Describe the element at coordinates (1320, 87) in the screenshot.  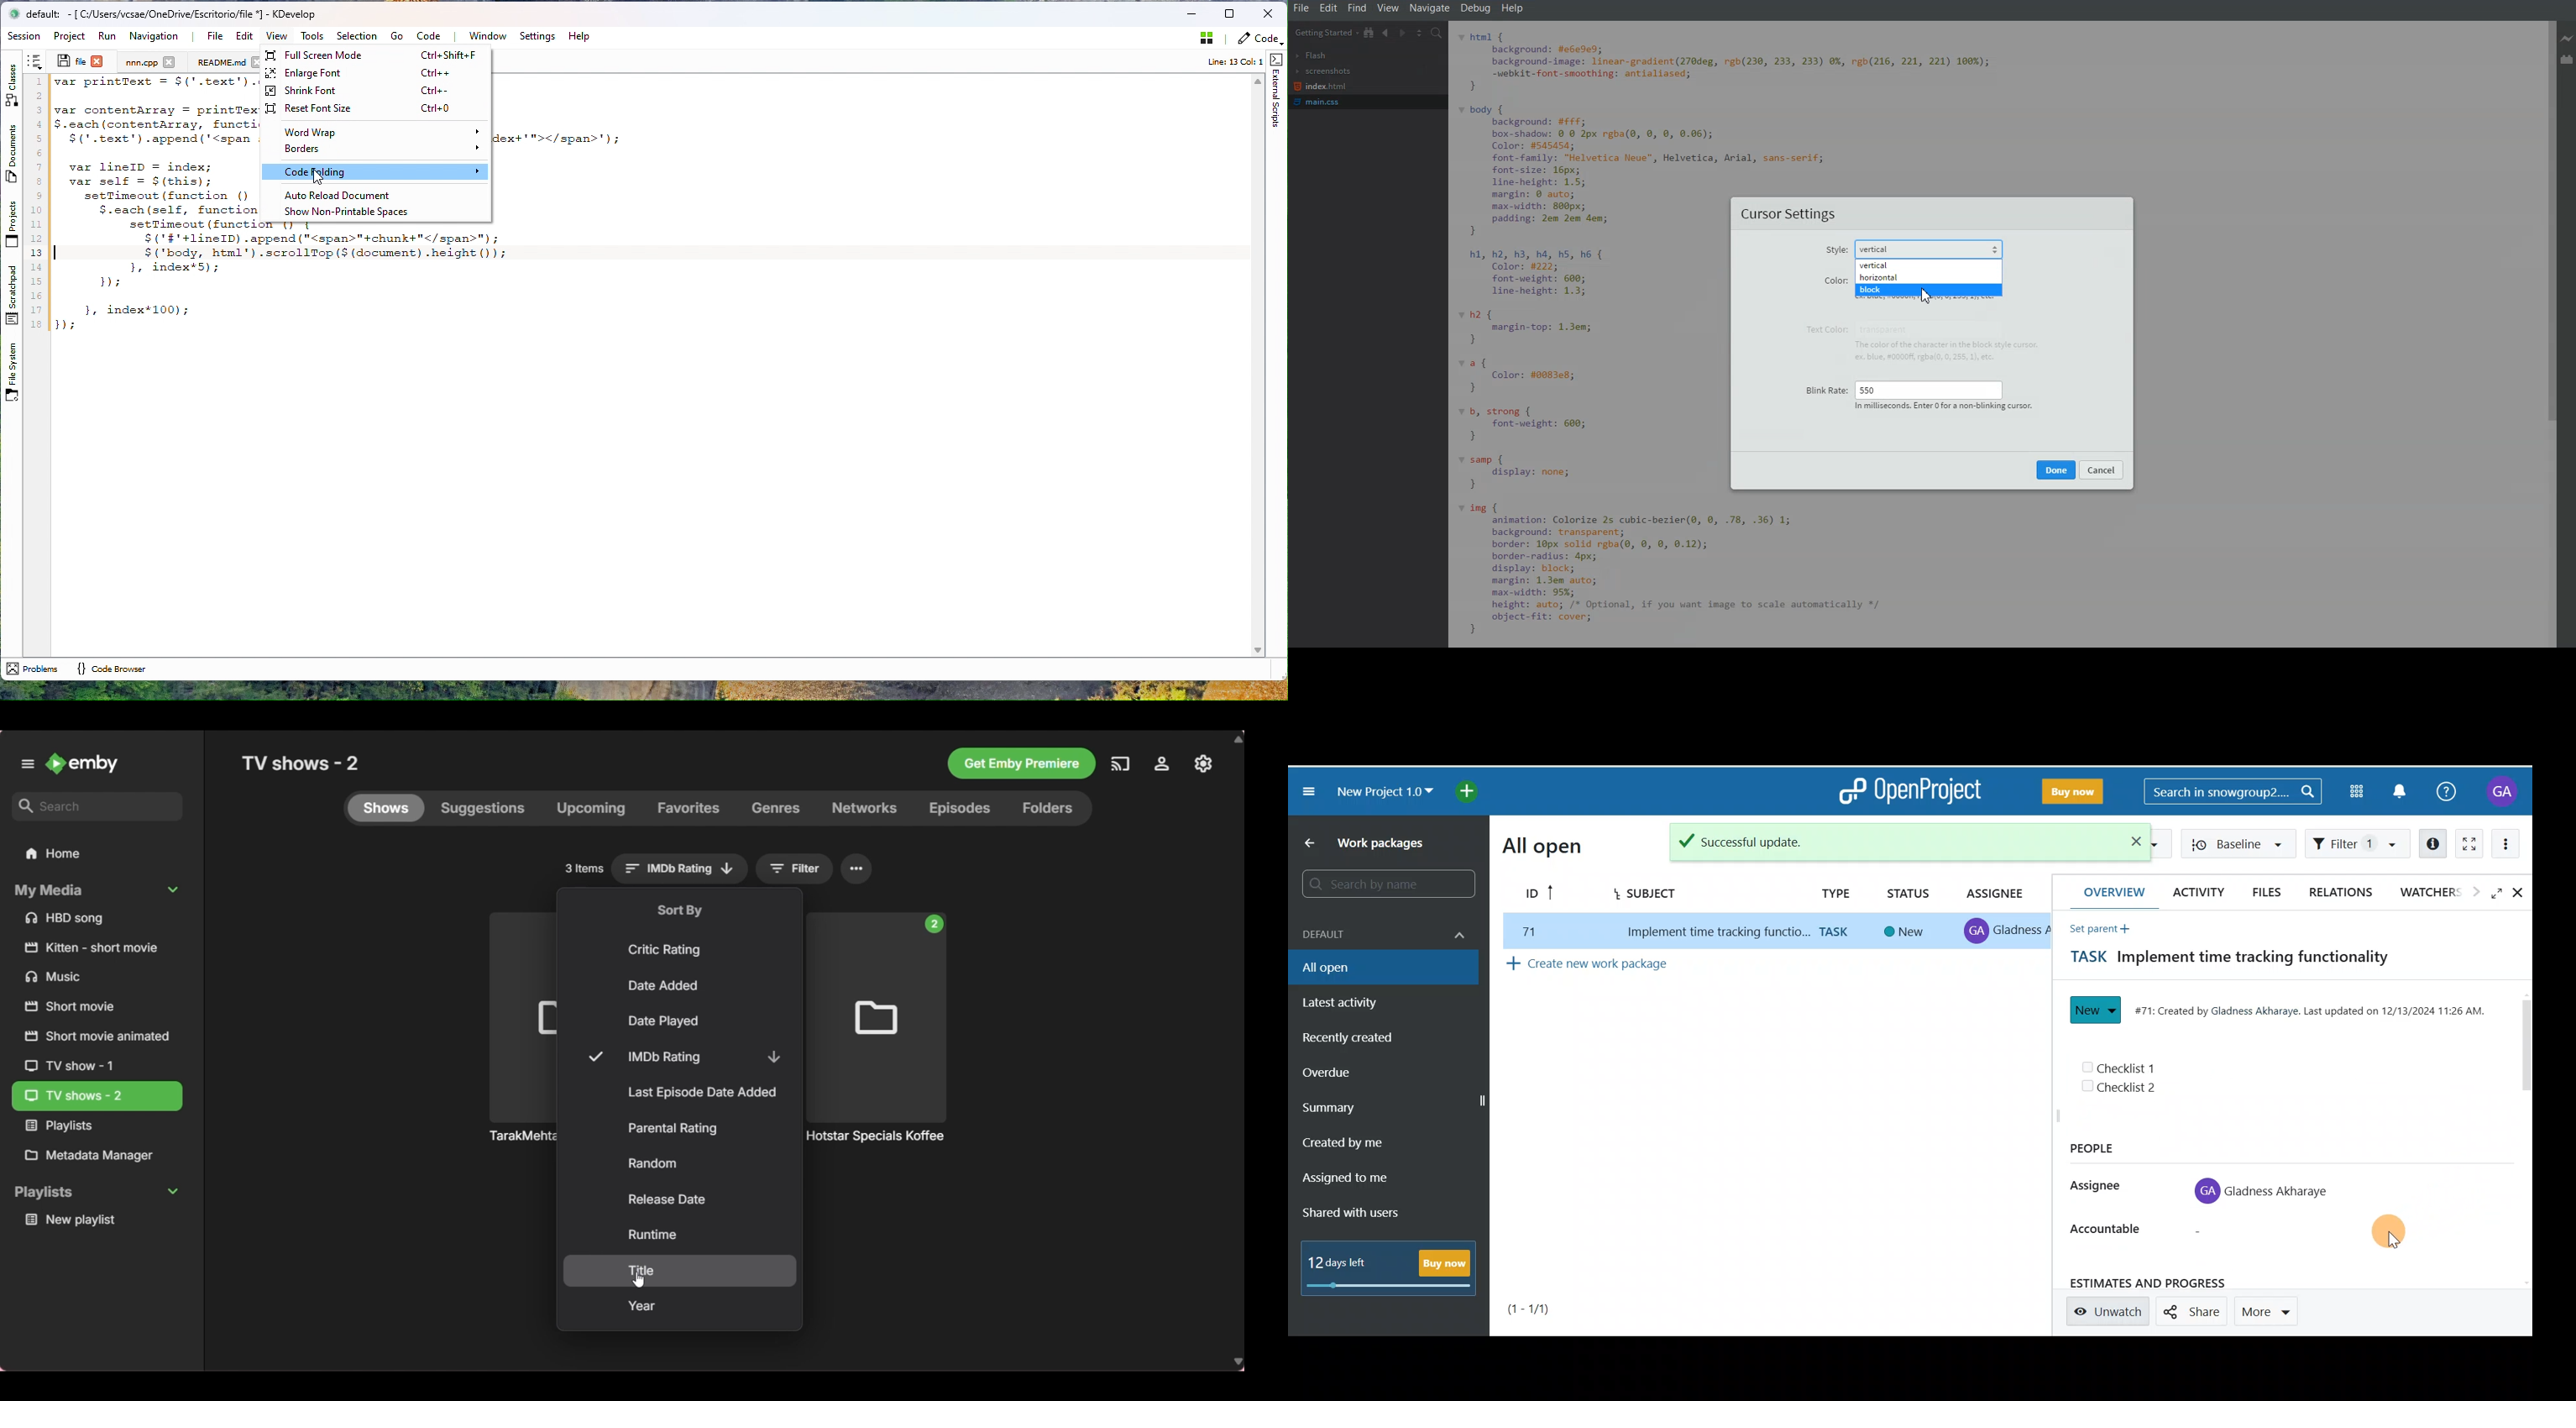
I see `index.html` at that location.